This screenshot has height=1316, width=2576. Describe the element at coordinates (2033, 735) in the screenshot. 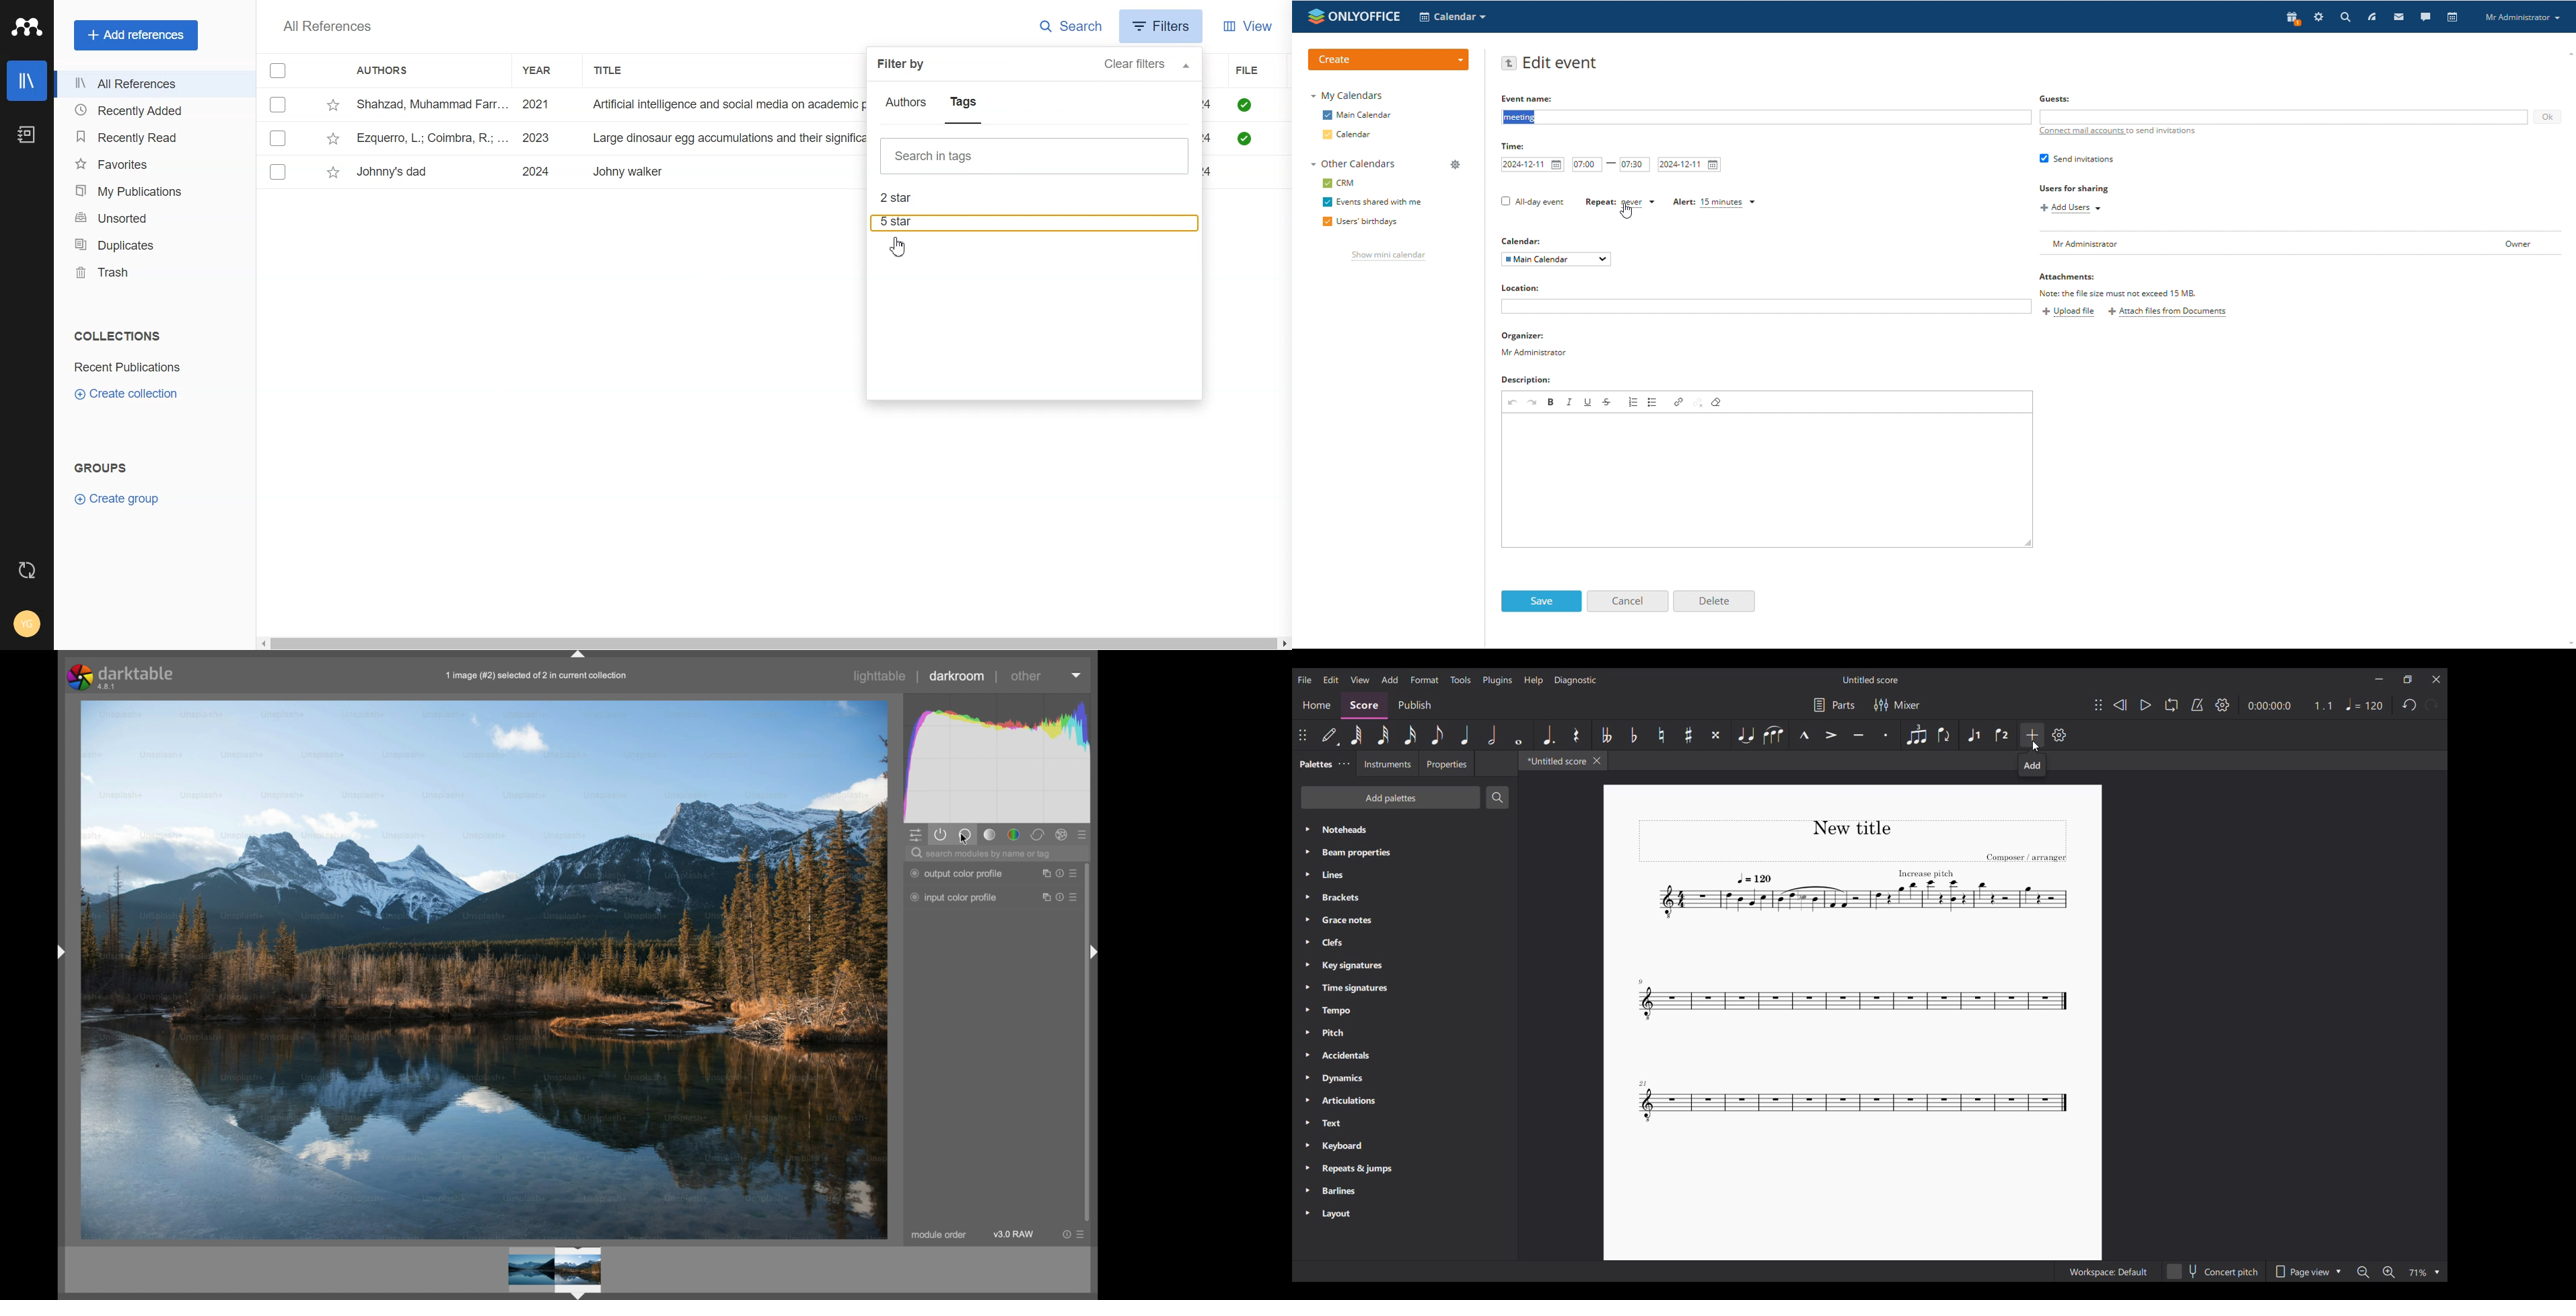

I see `Add` at that location.